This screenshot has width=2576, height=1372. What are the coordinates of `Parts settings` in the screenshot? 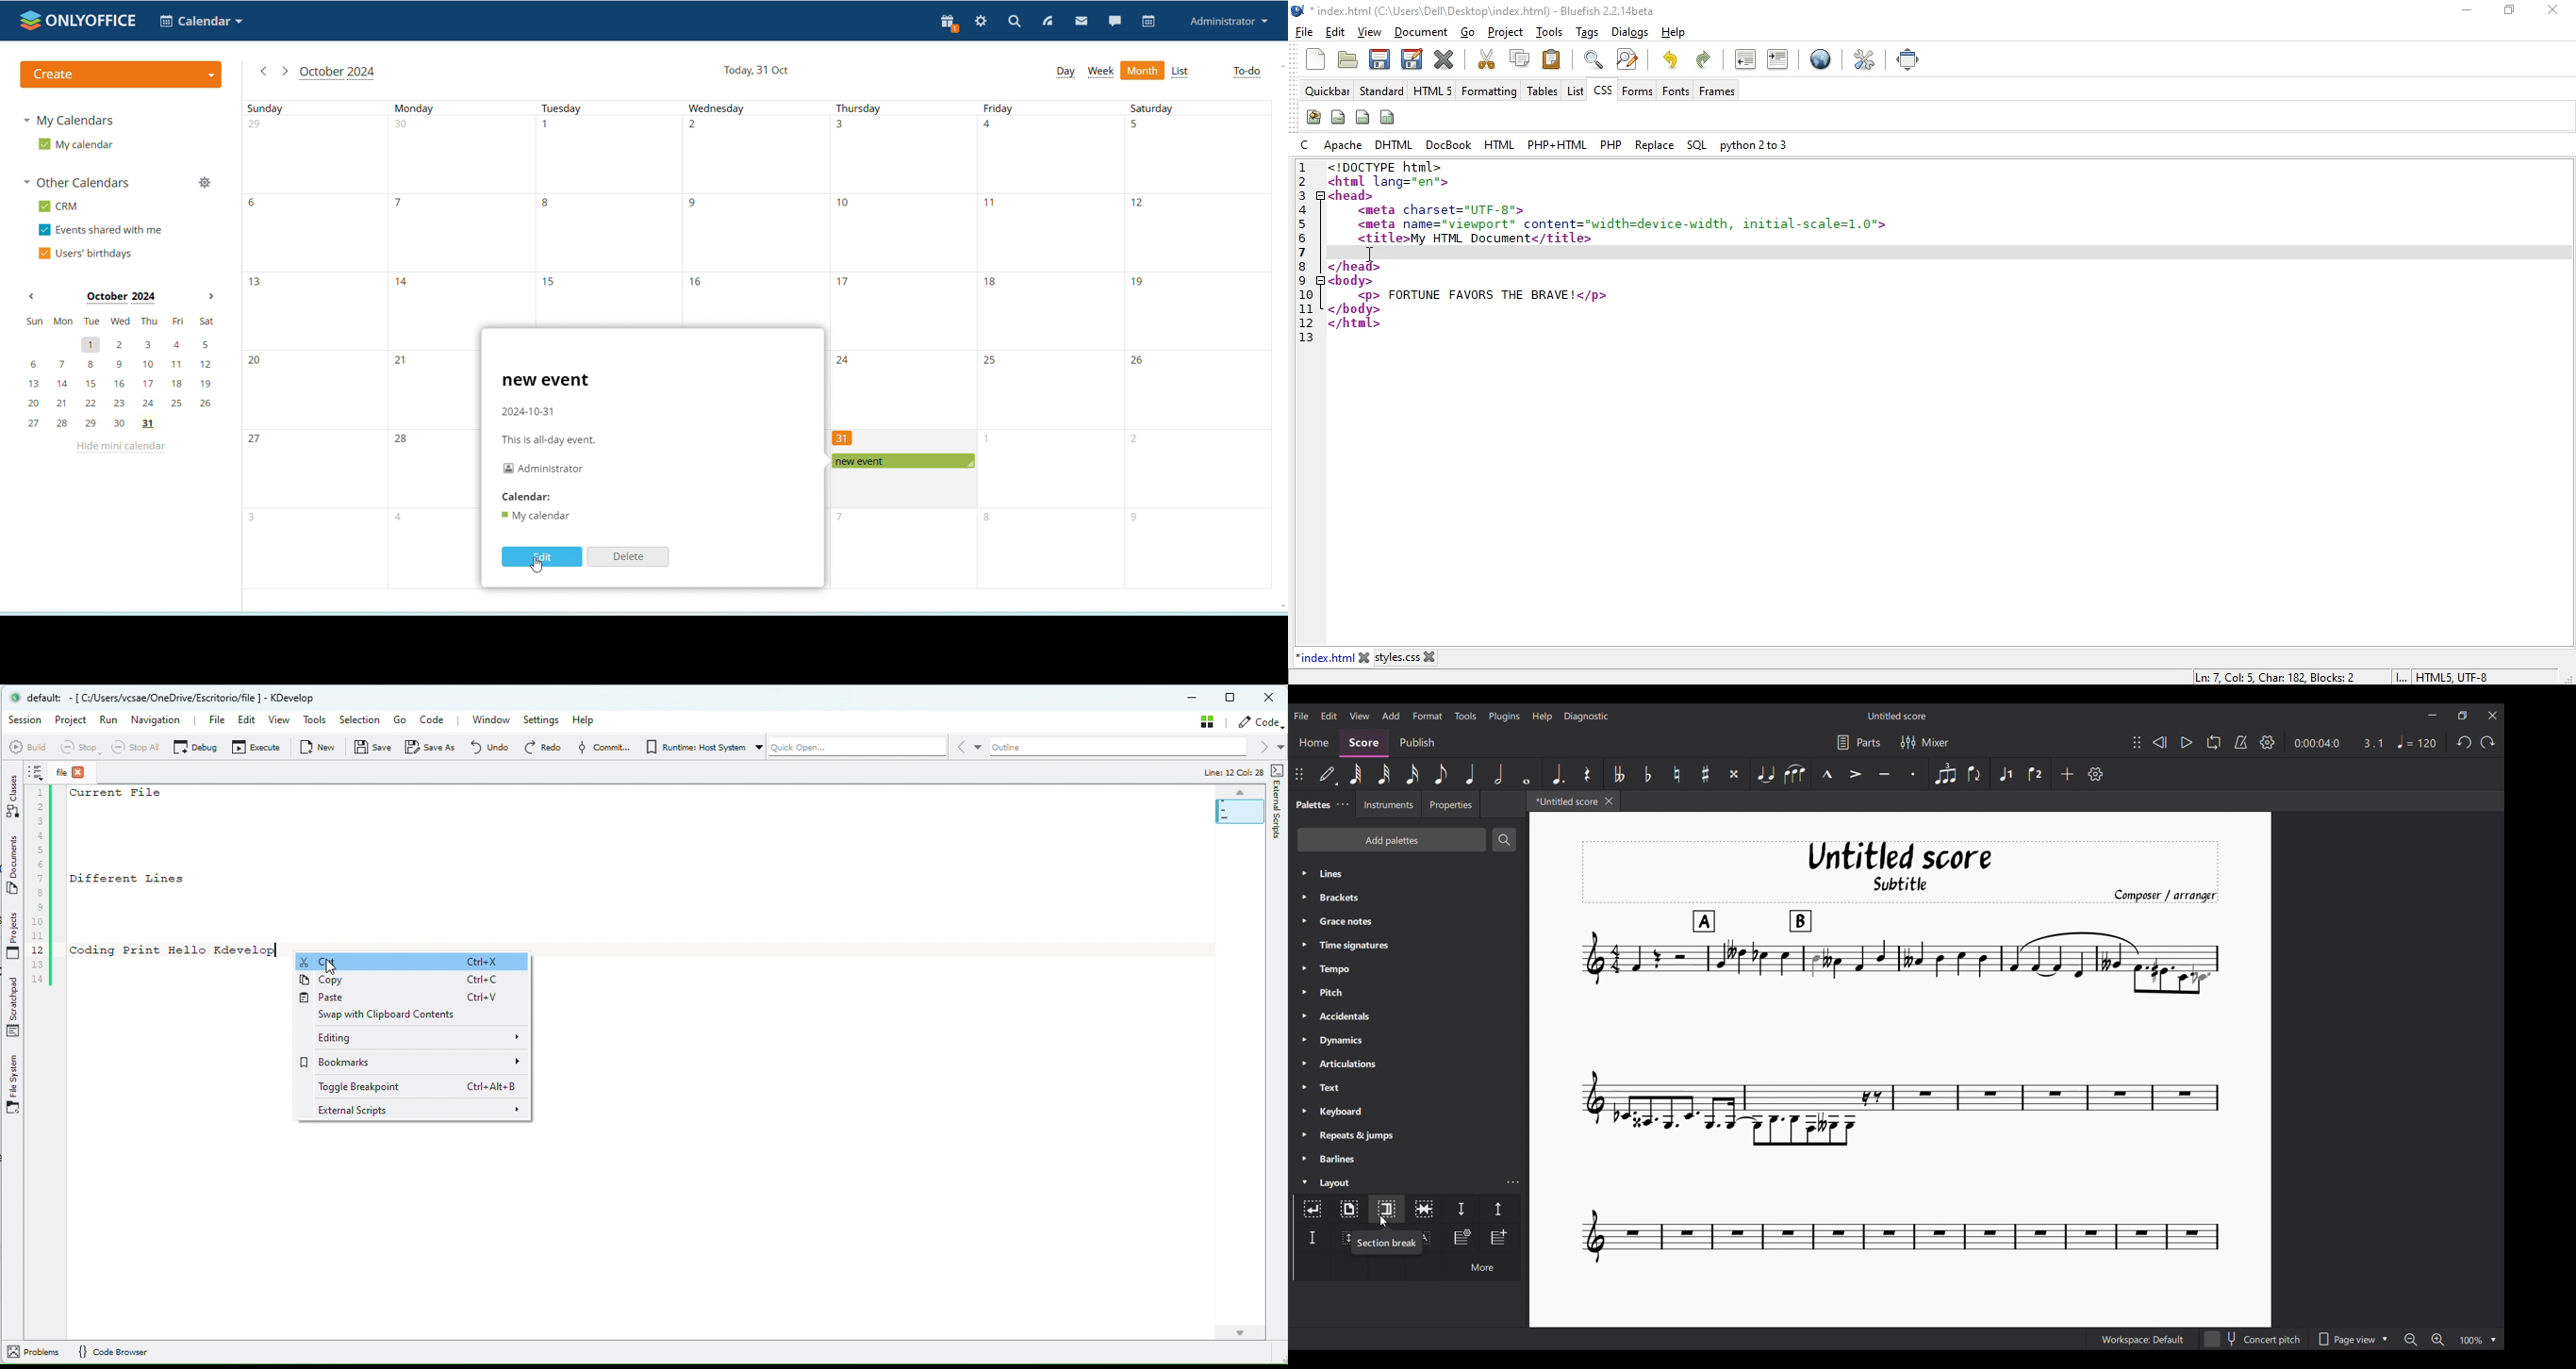 It's located at (1860, 742).